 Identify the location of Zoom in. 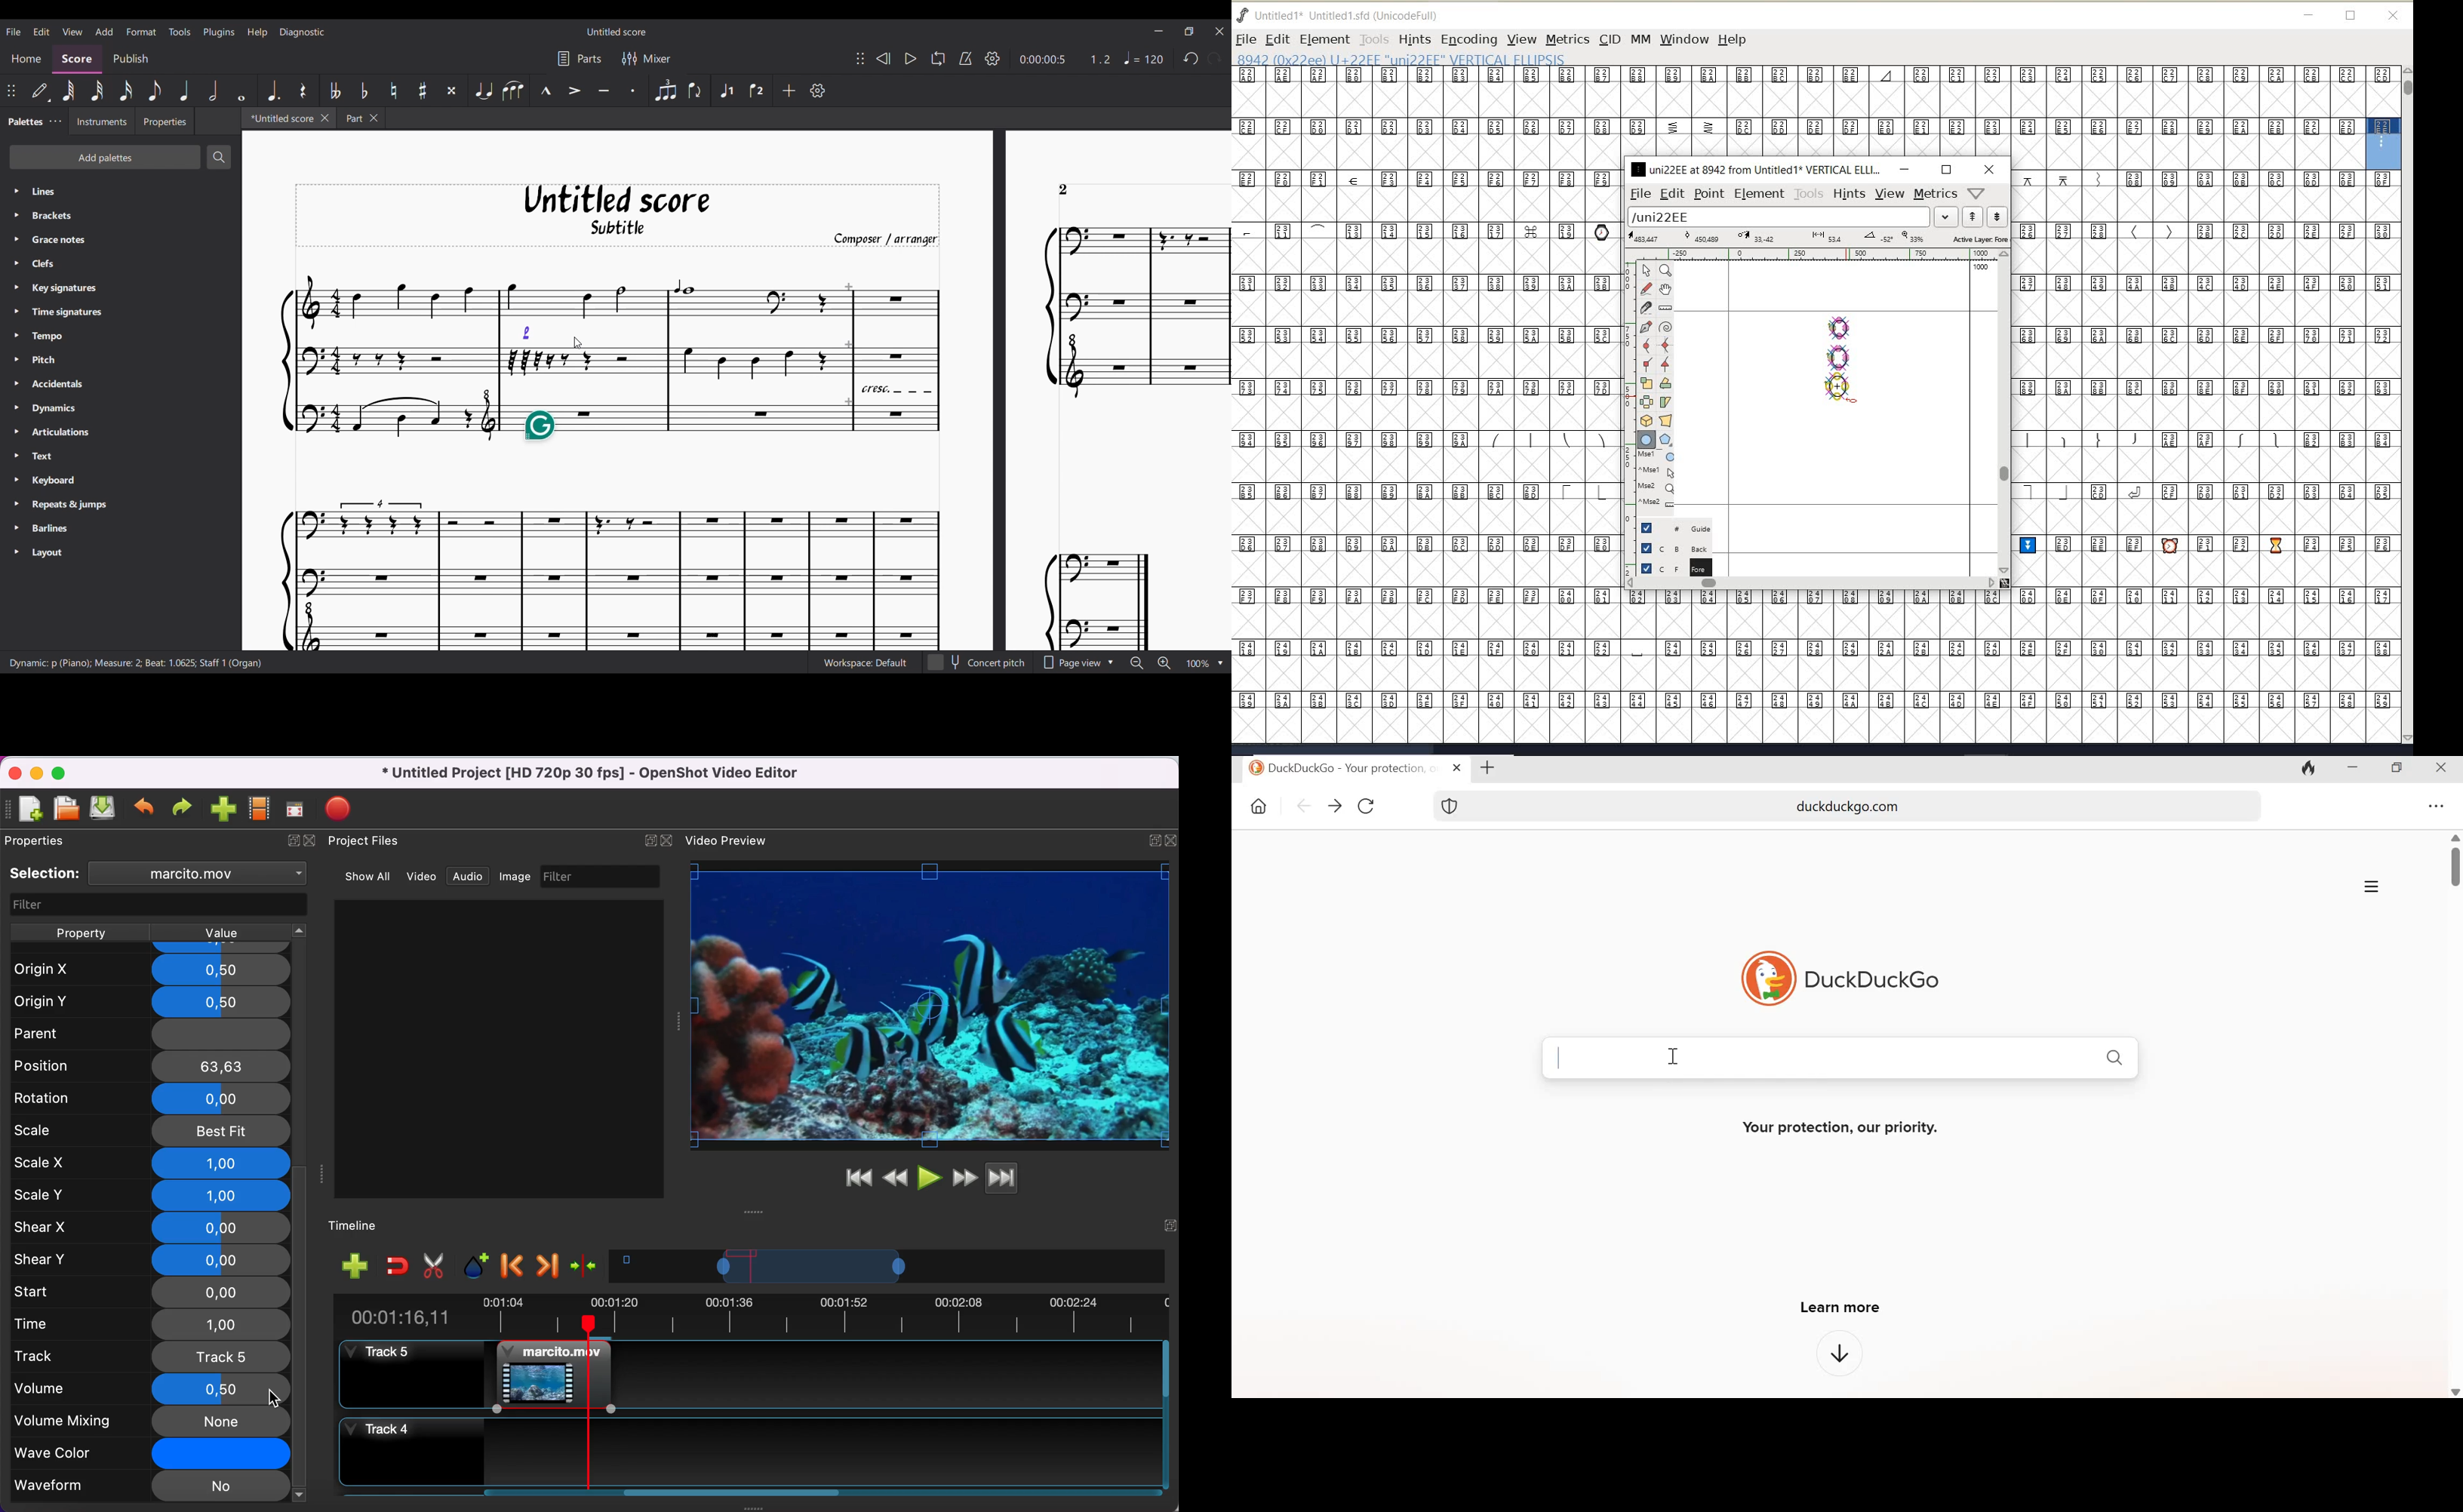
(1164, 663).